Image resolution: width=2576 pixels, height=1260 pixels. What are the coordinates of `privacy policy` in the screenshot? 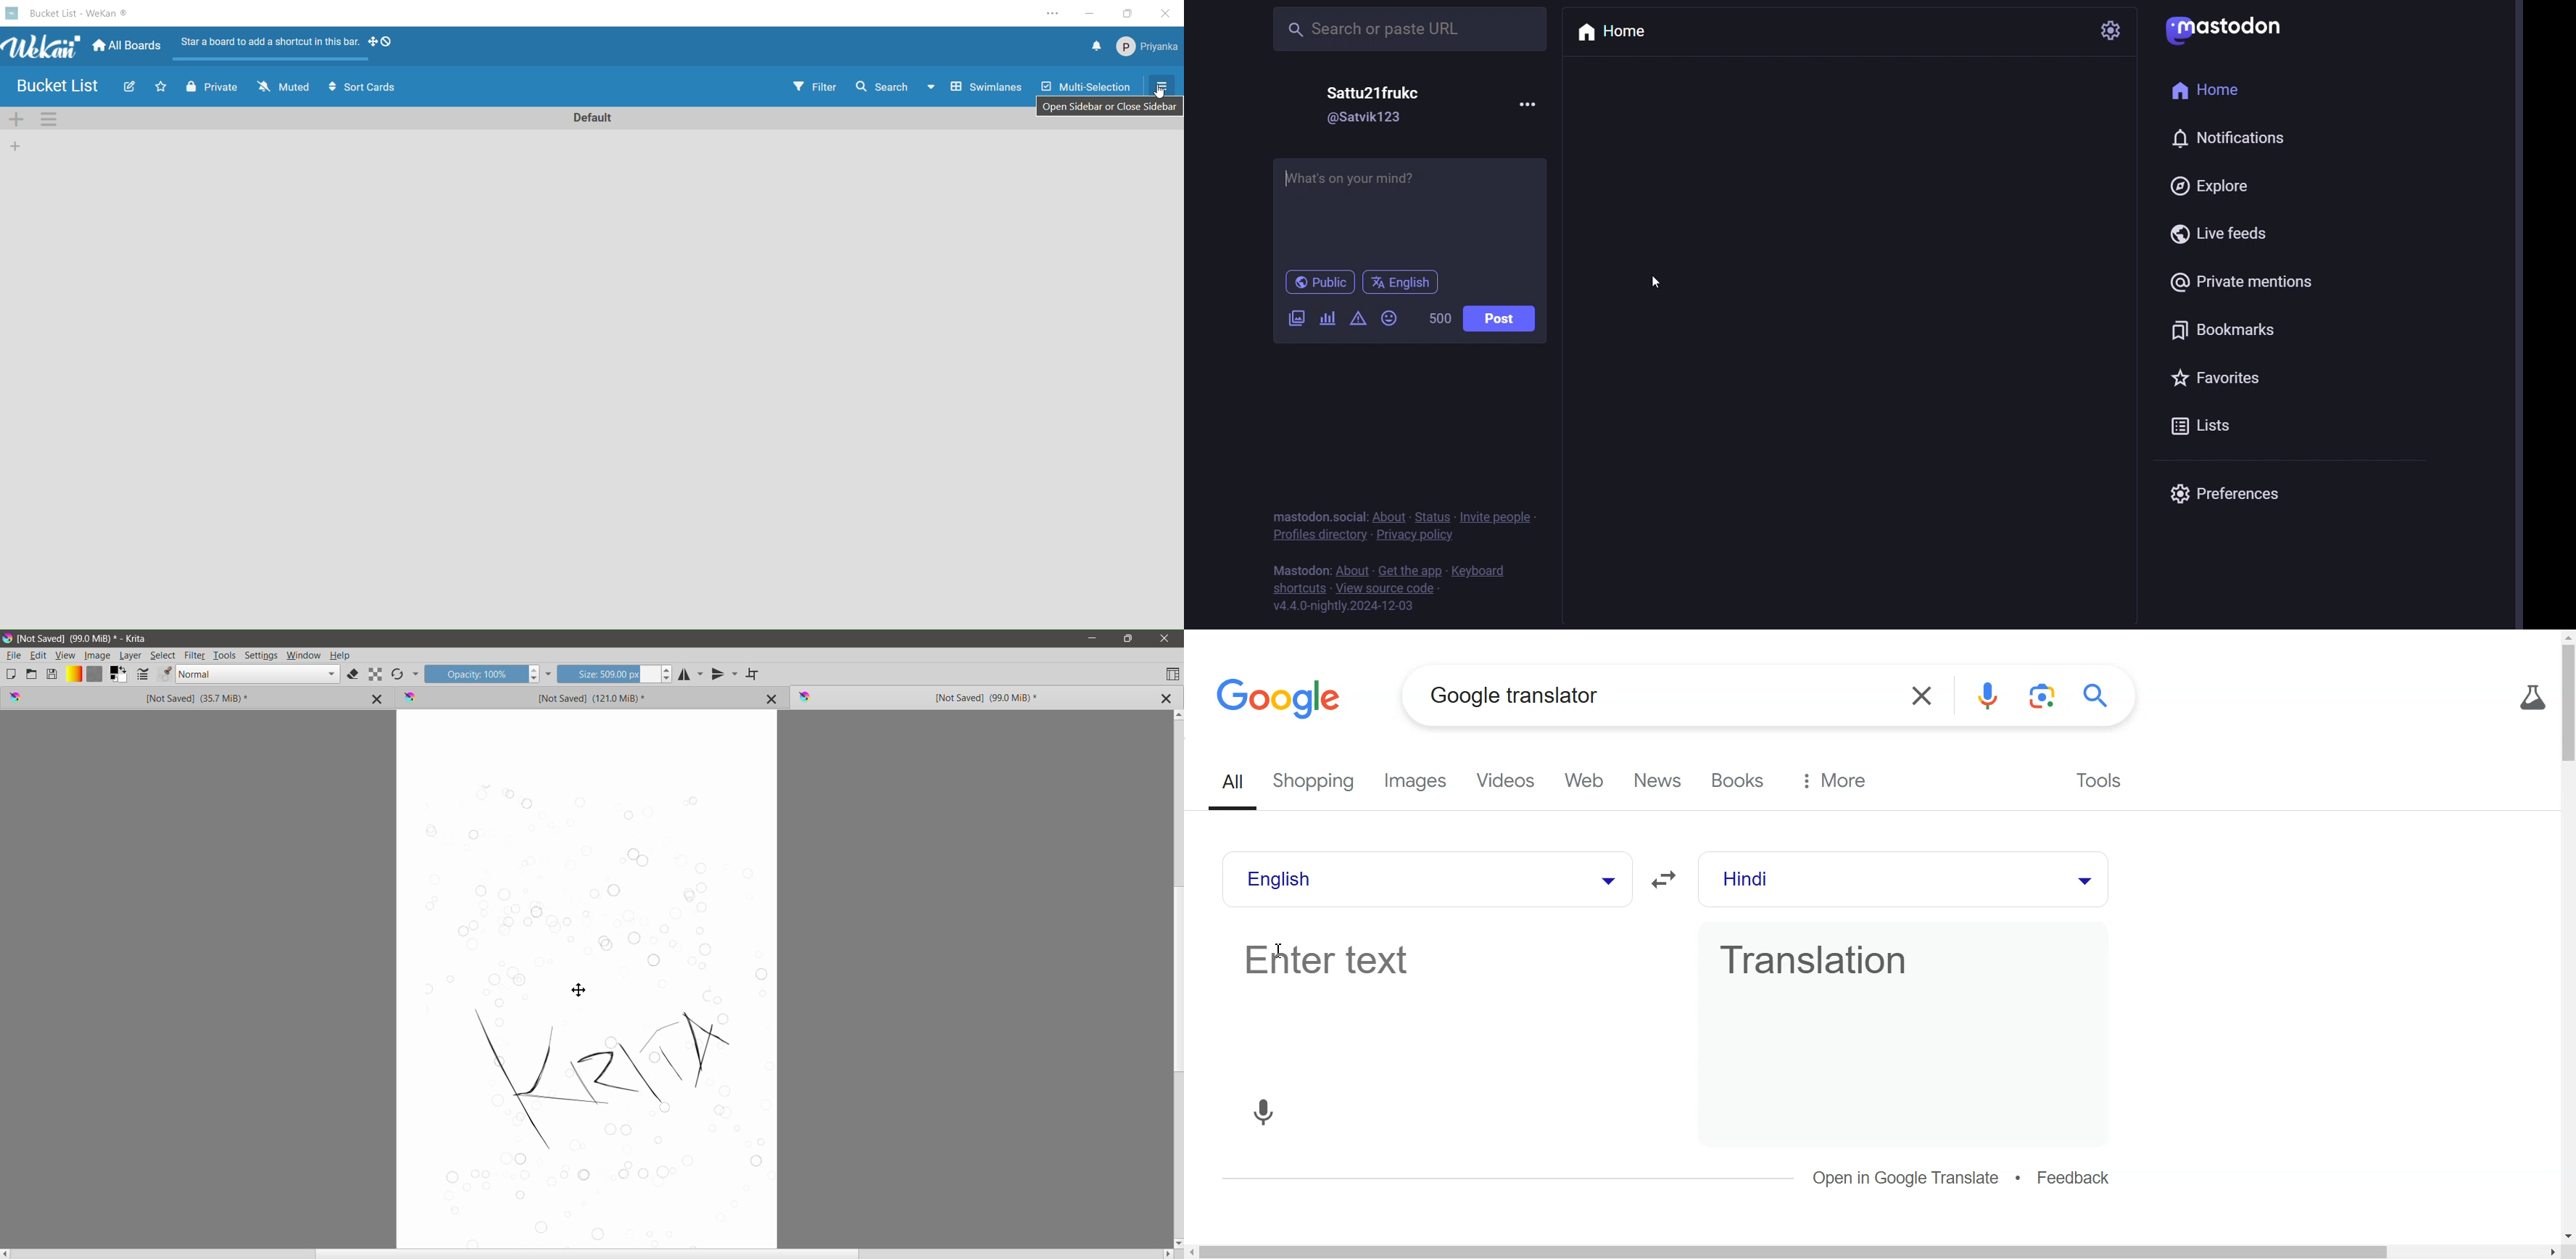 It's located at (1414, 537).